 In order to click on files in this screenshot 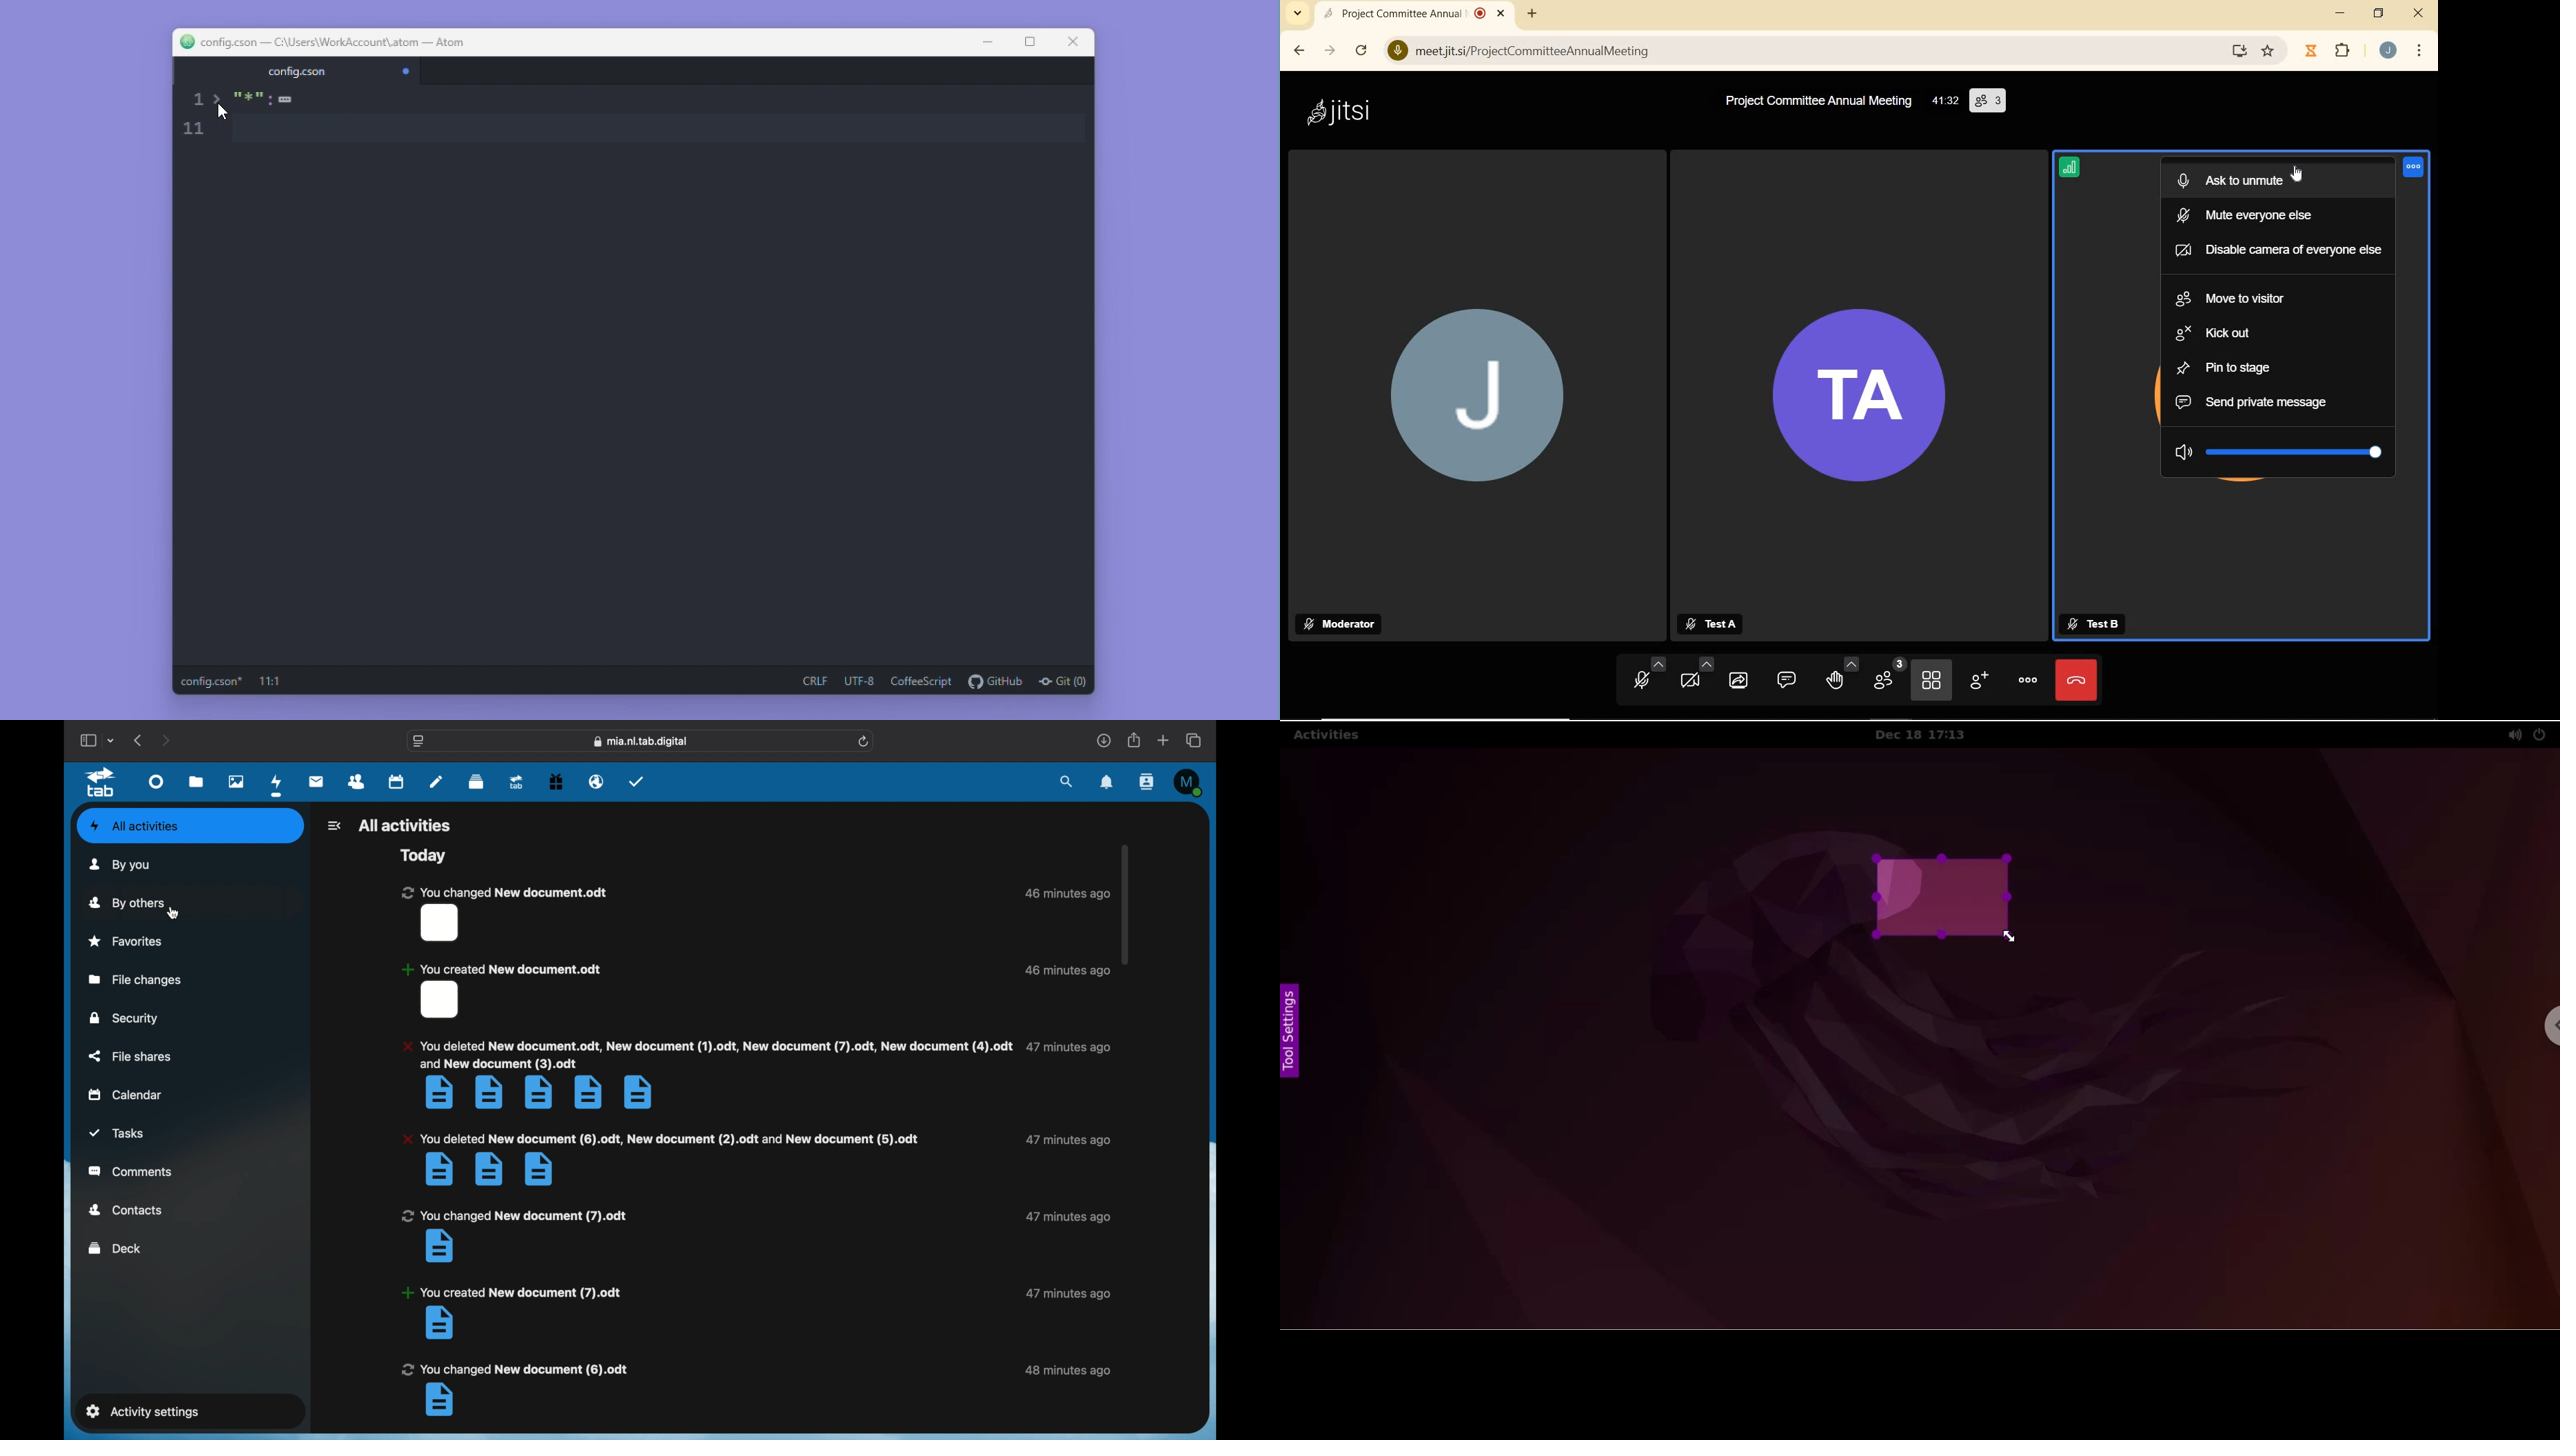, I will do `click(197, 781)`.